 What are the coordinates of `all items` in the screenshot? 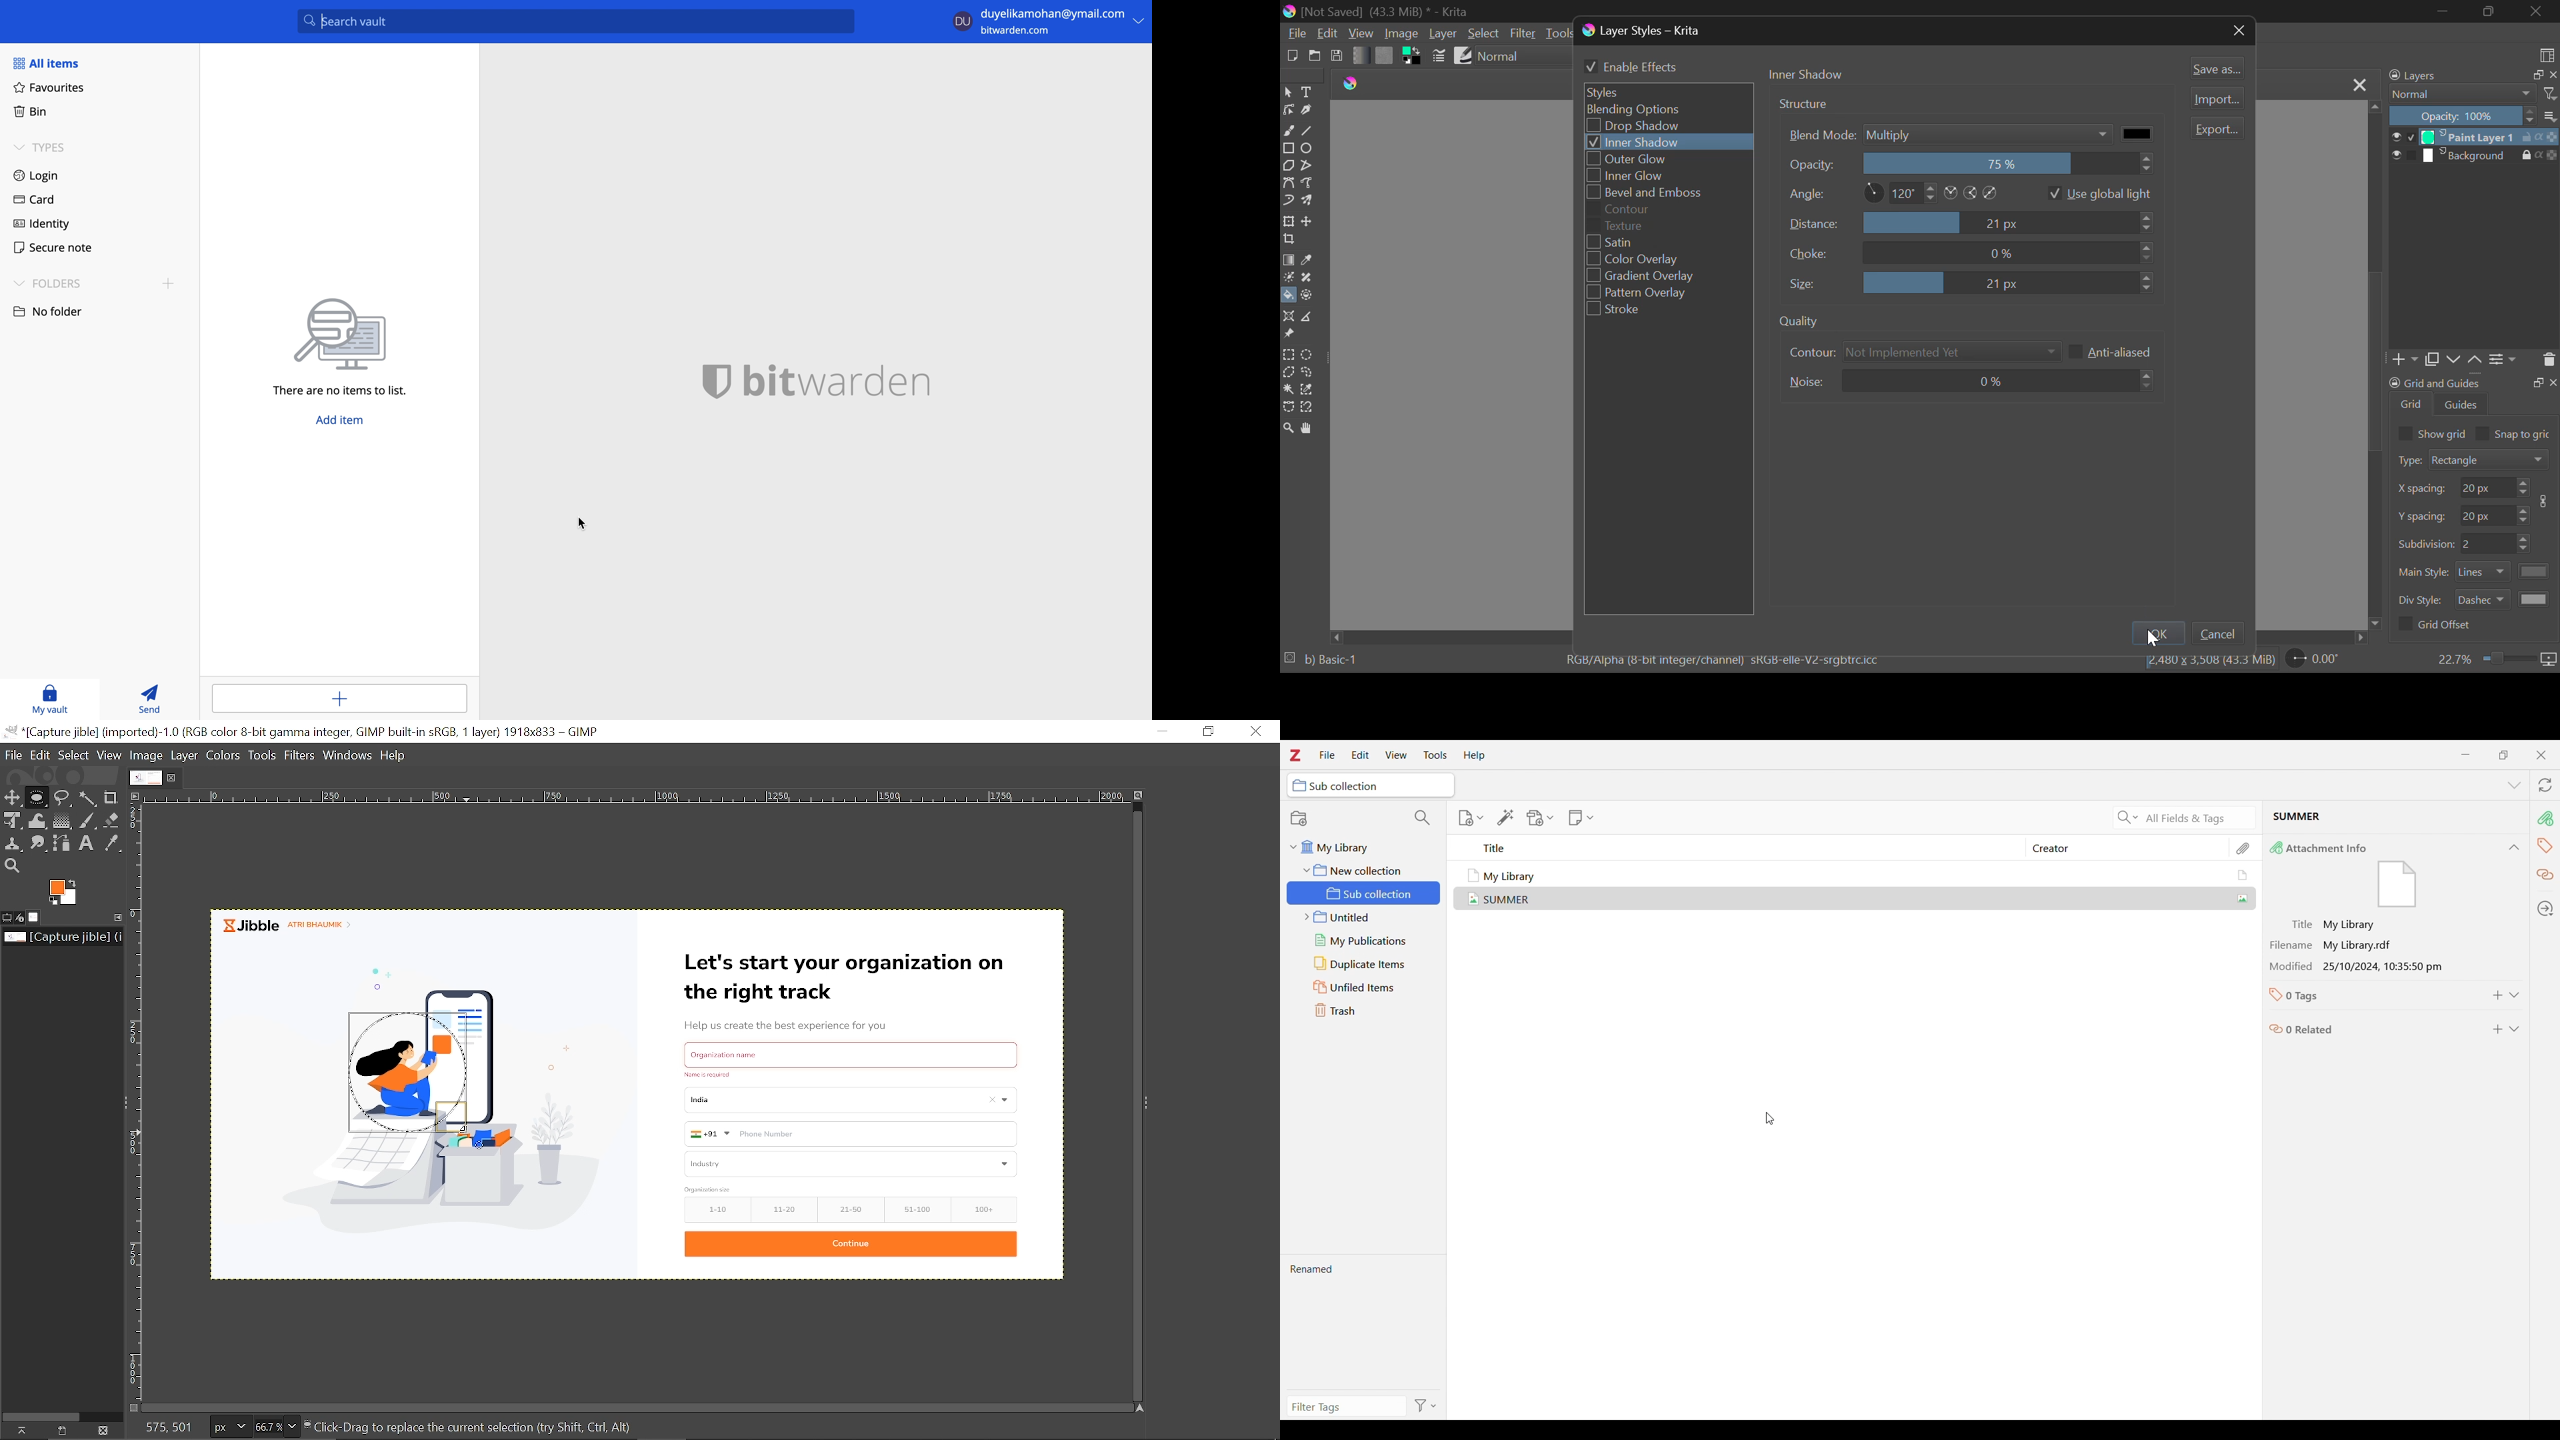 It's located at (45, 63).